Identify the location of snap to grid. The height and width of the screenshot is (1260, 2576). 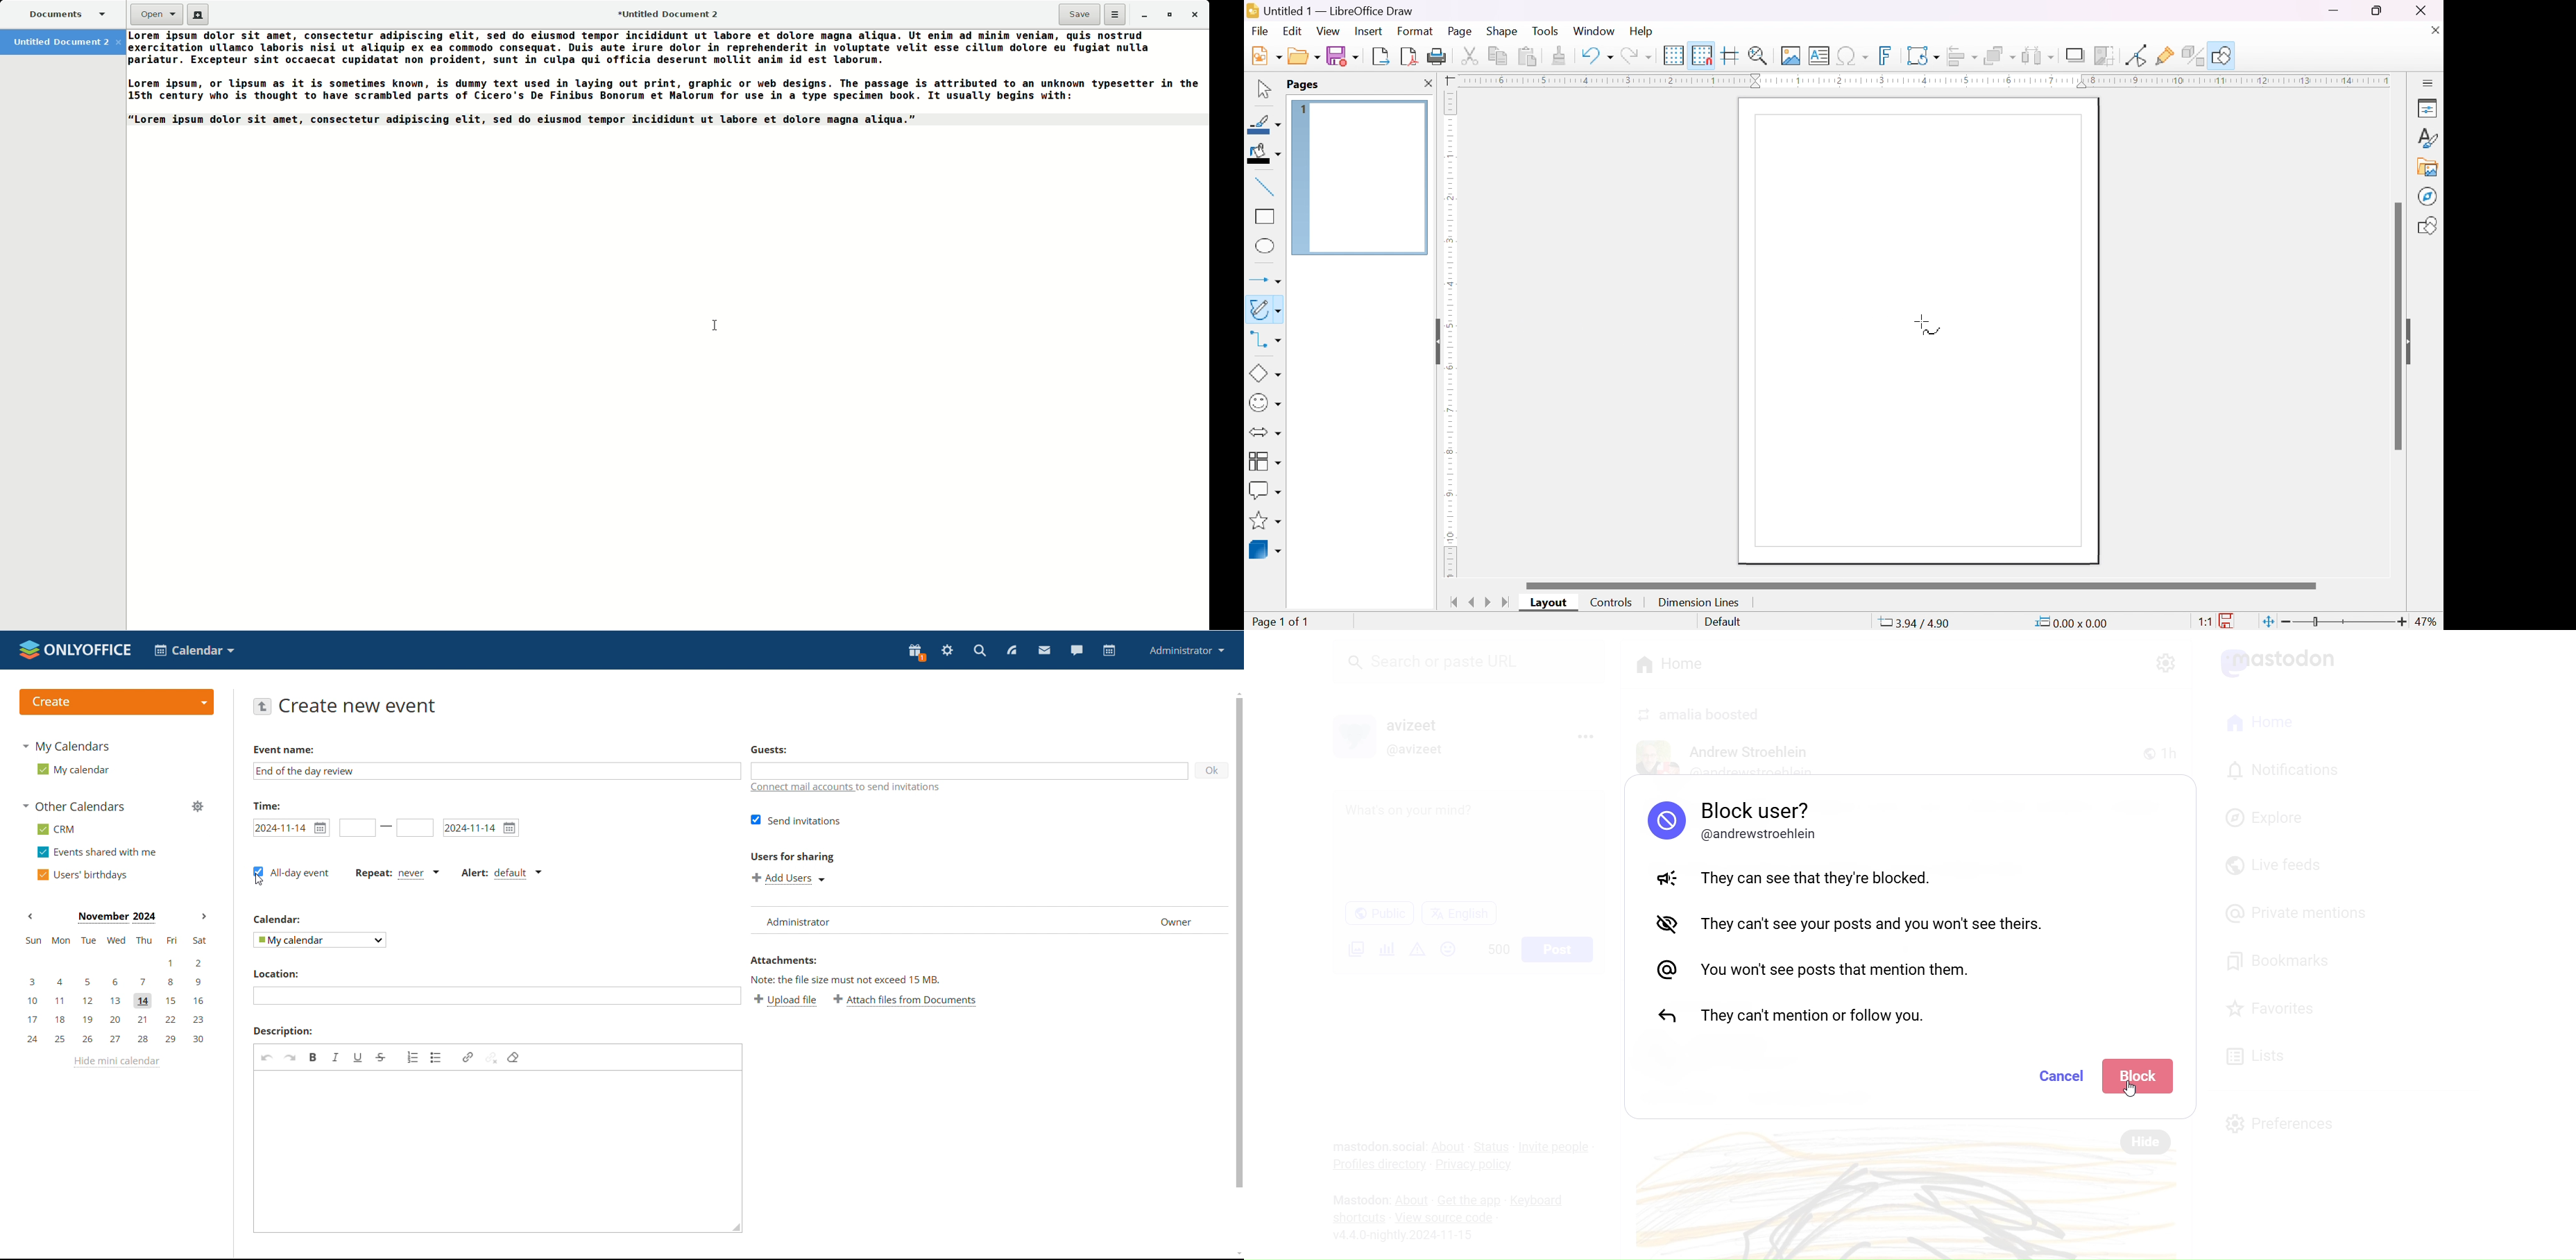
(1701, 55).